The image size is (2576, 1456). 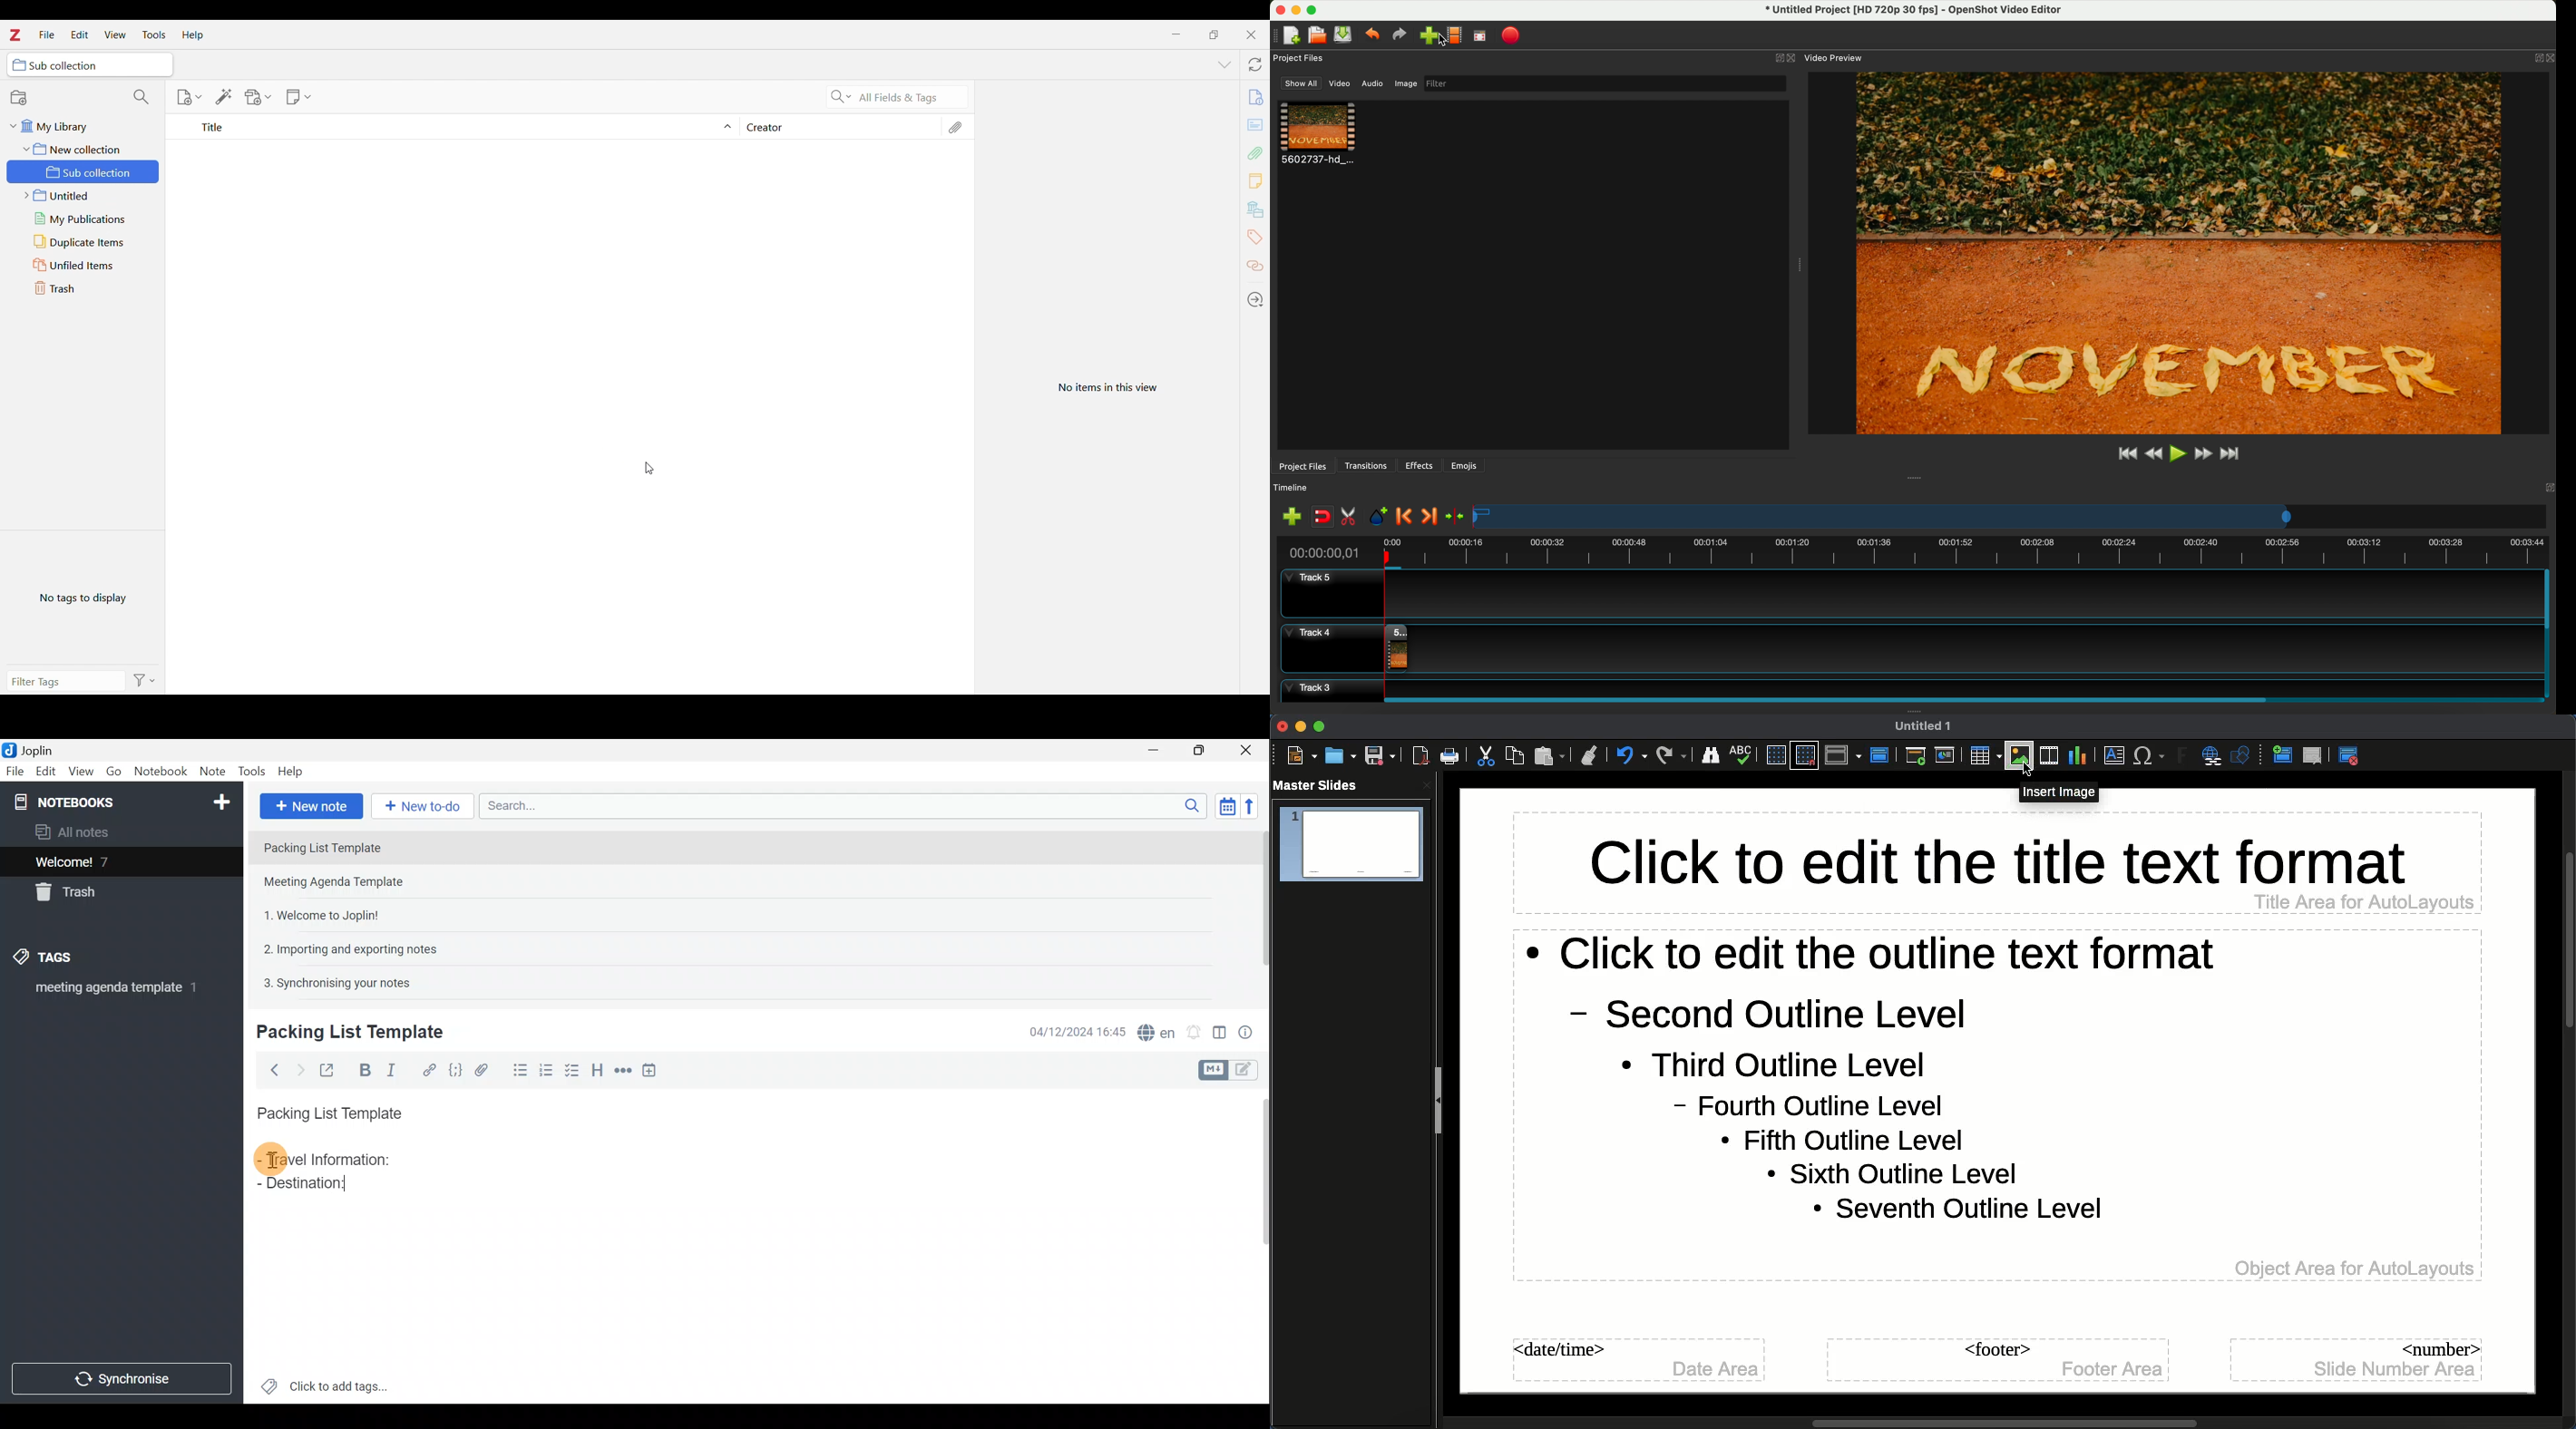 What do you see at coordinates (654, 1070) in the screenshot?
I see `Insert time` at bounding box center [654, 1070].